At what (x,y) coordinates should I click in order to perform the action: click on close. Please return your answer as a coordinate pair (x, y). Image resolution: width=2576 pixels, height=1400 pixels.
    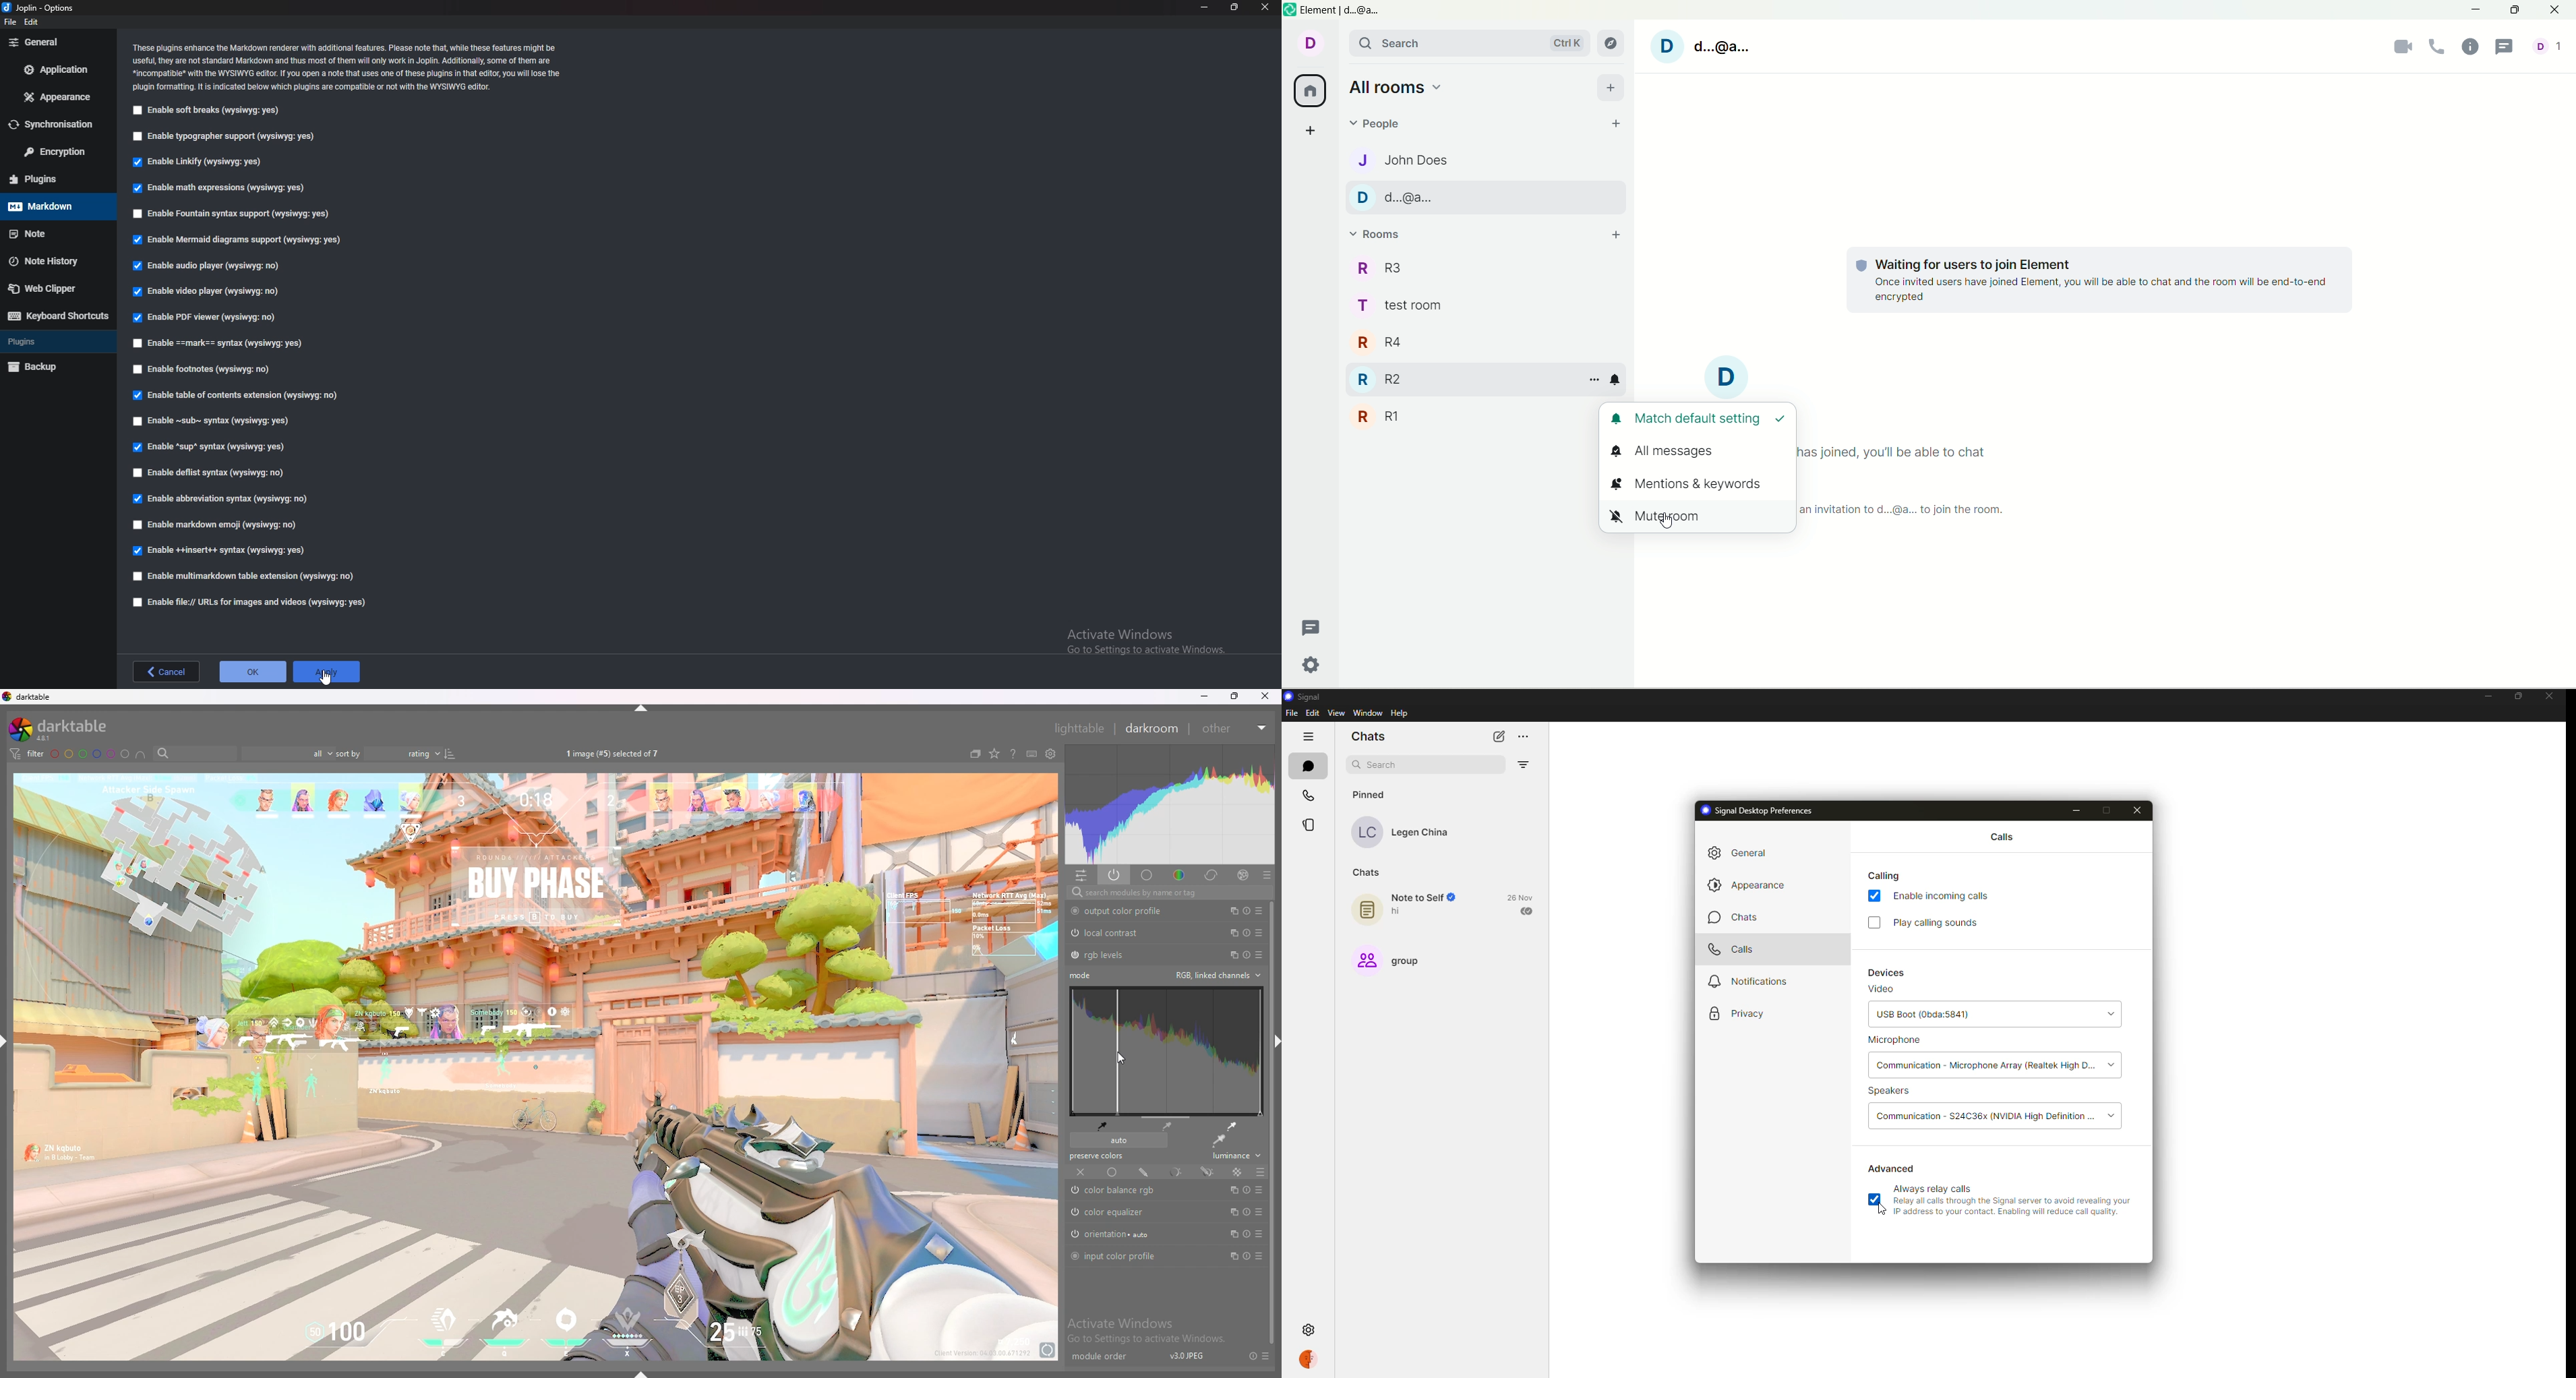
    Looking at the image, I should click on (2138, 810).